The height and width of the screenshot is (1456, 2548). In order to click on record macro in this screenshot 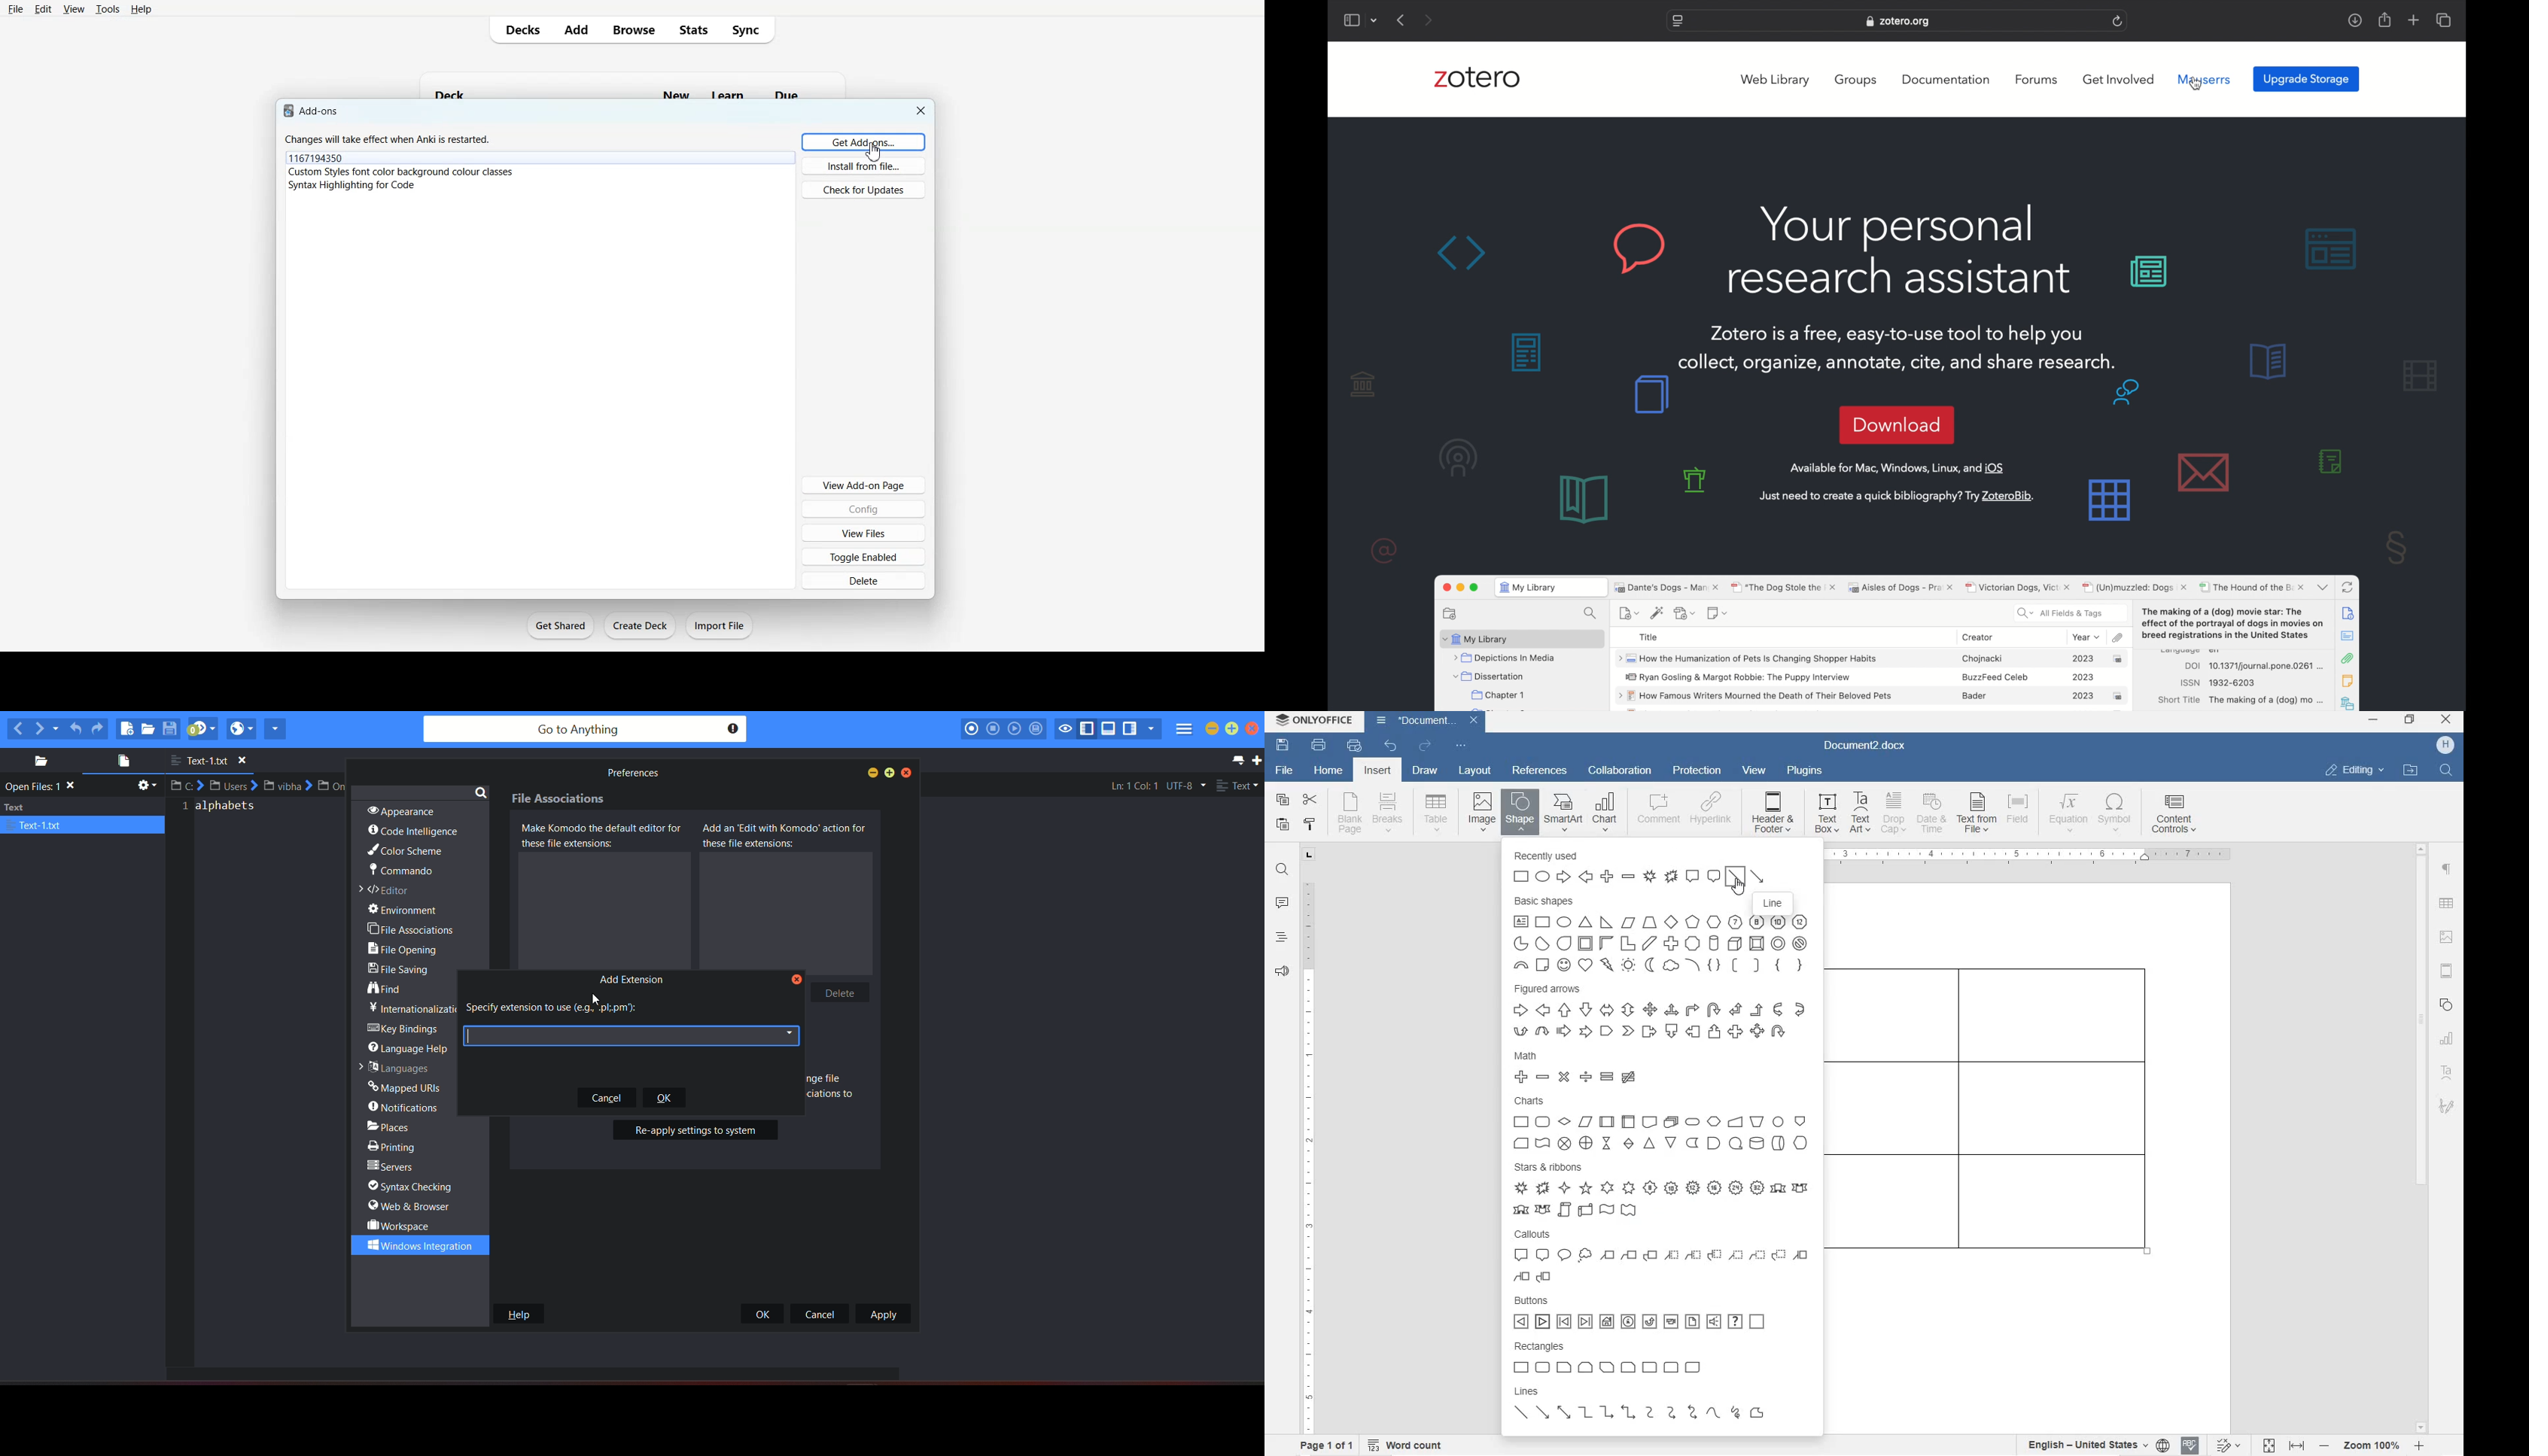, I will do `click(971, 728)`.